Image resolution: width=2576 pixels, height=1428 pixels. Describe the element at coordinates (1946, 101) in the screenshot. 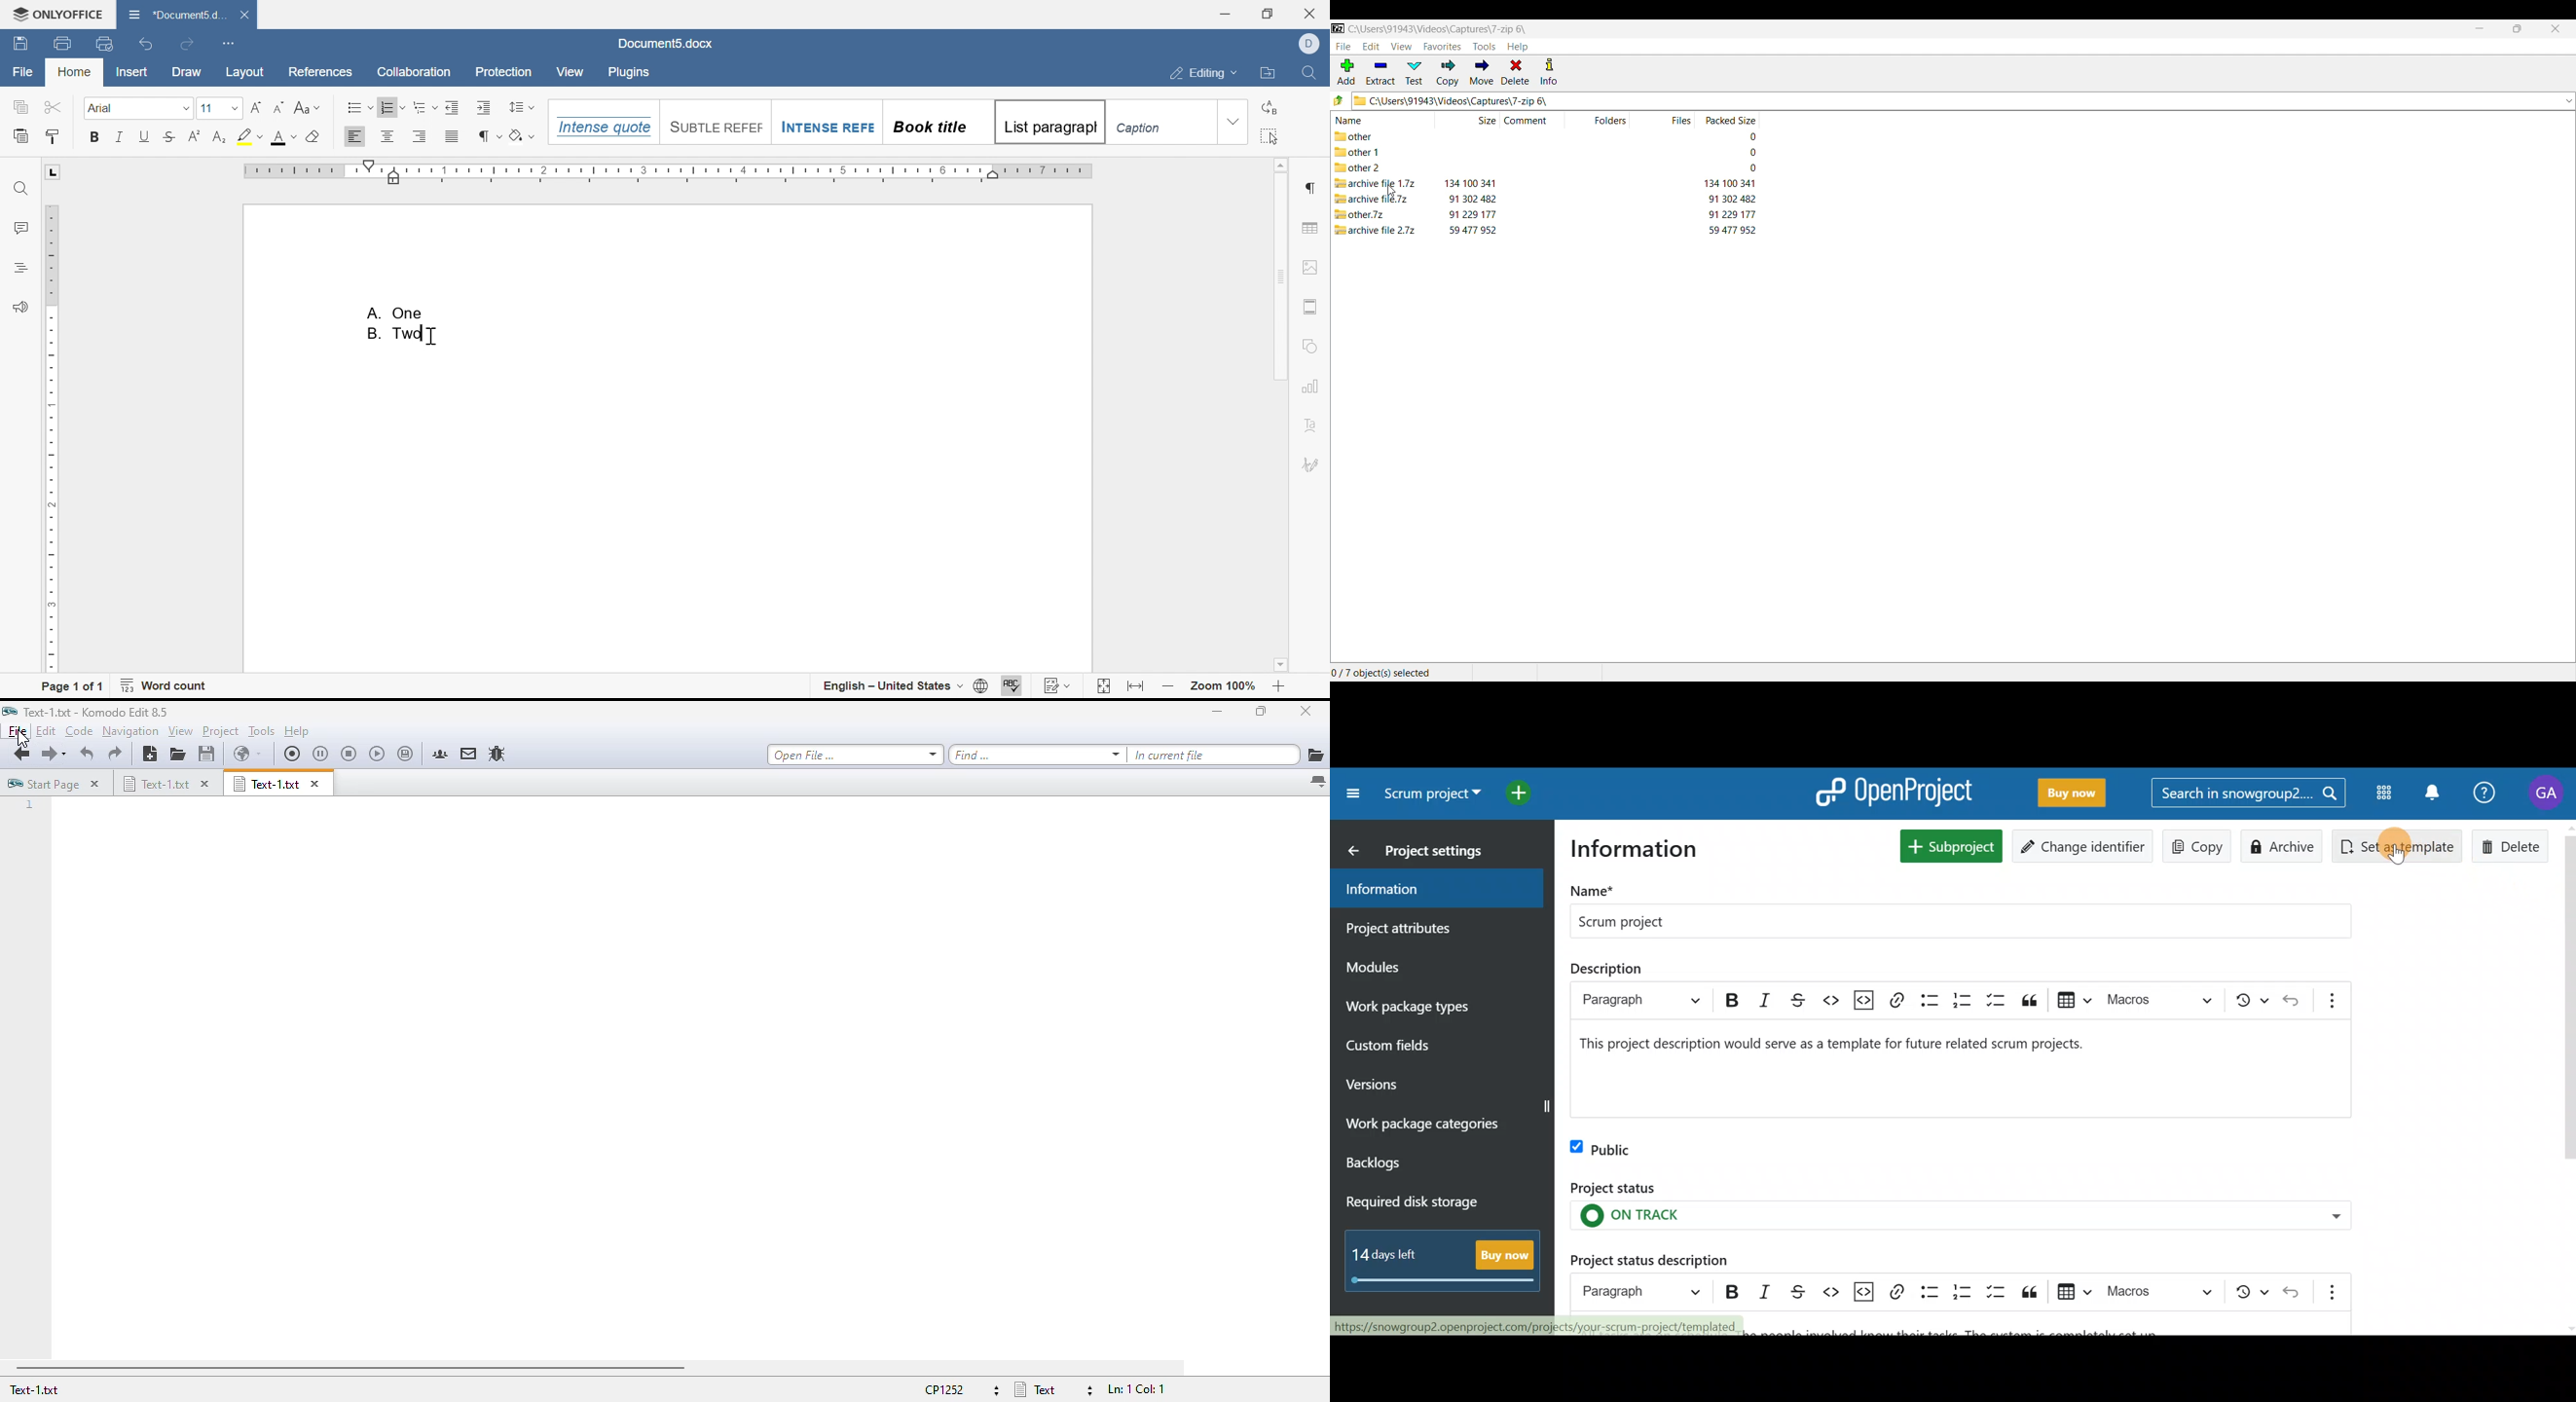

I see `C\Users\91943\Videos\Captures\7-zip 6\` at that location.